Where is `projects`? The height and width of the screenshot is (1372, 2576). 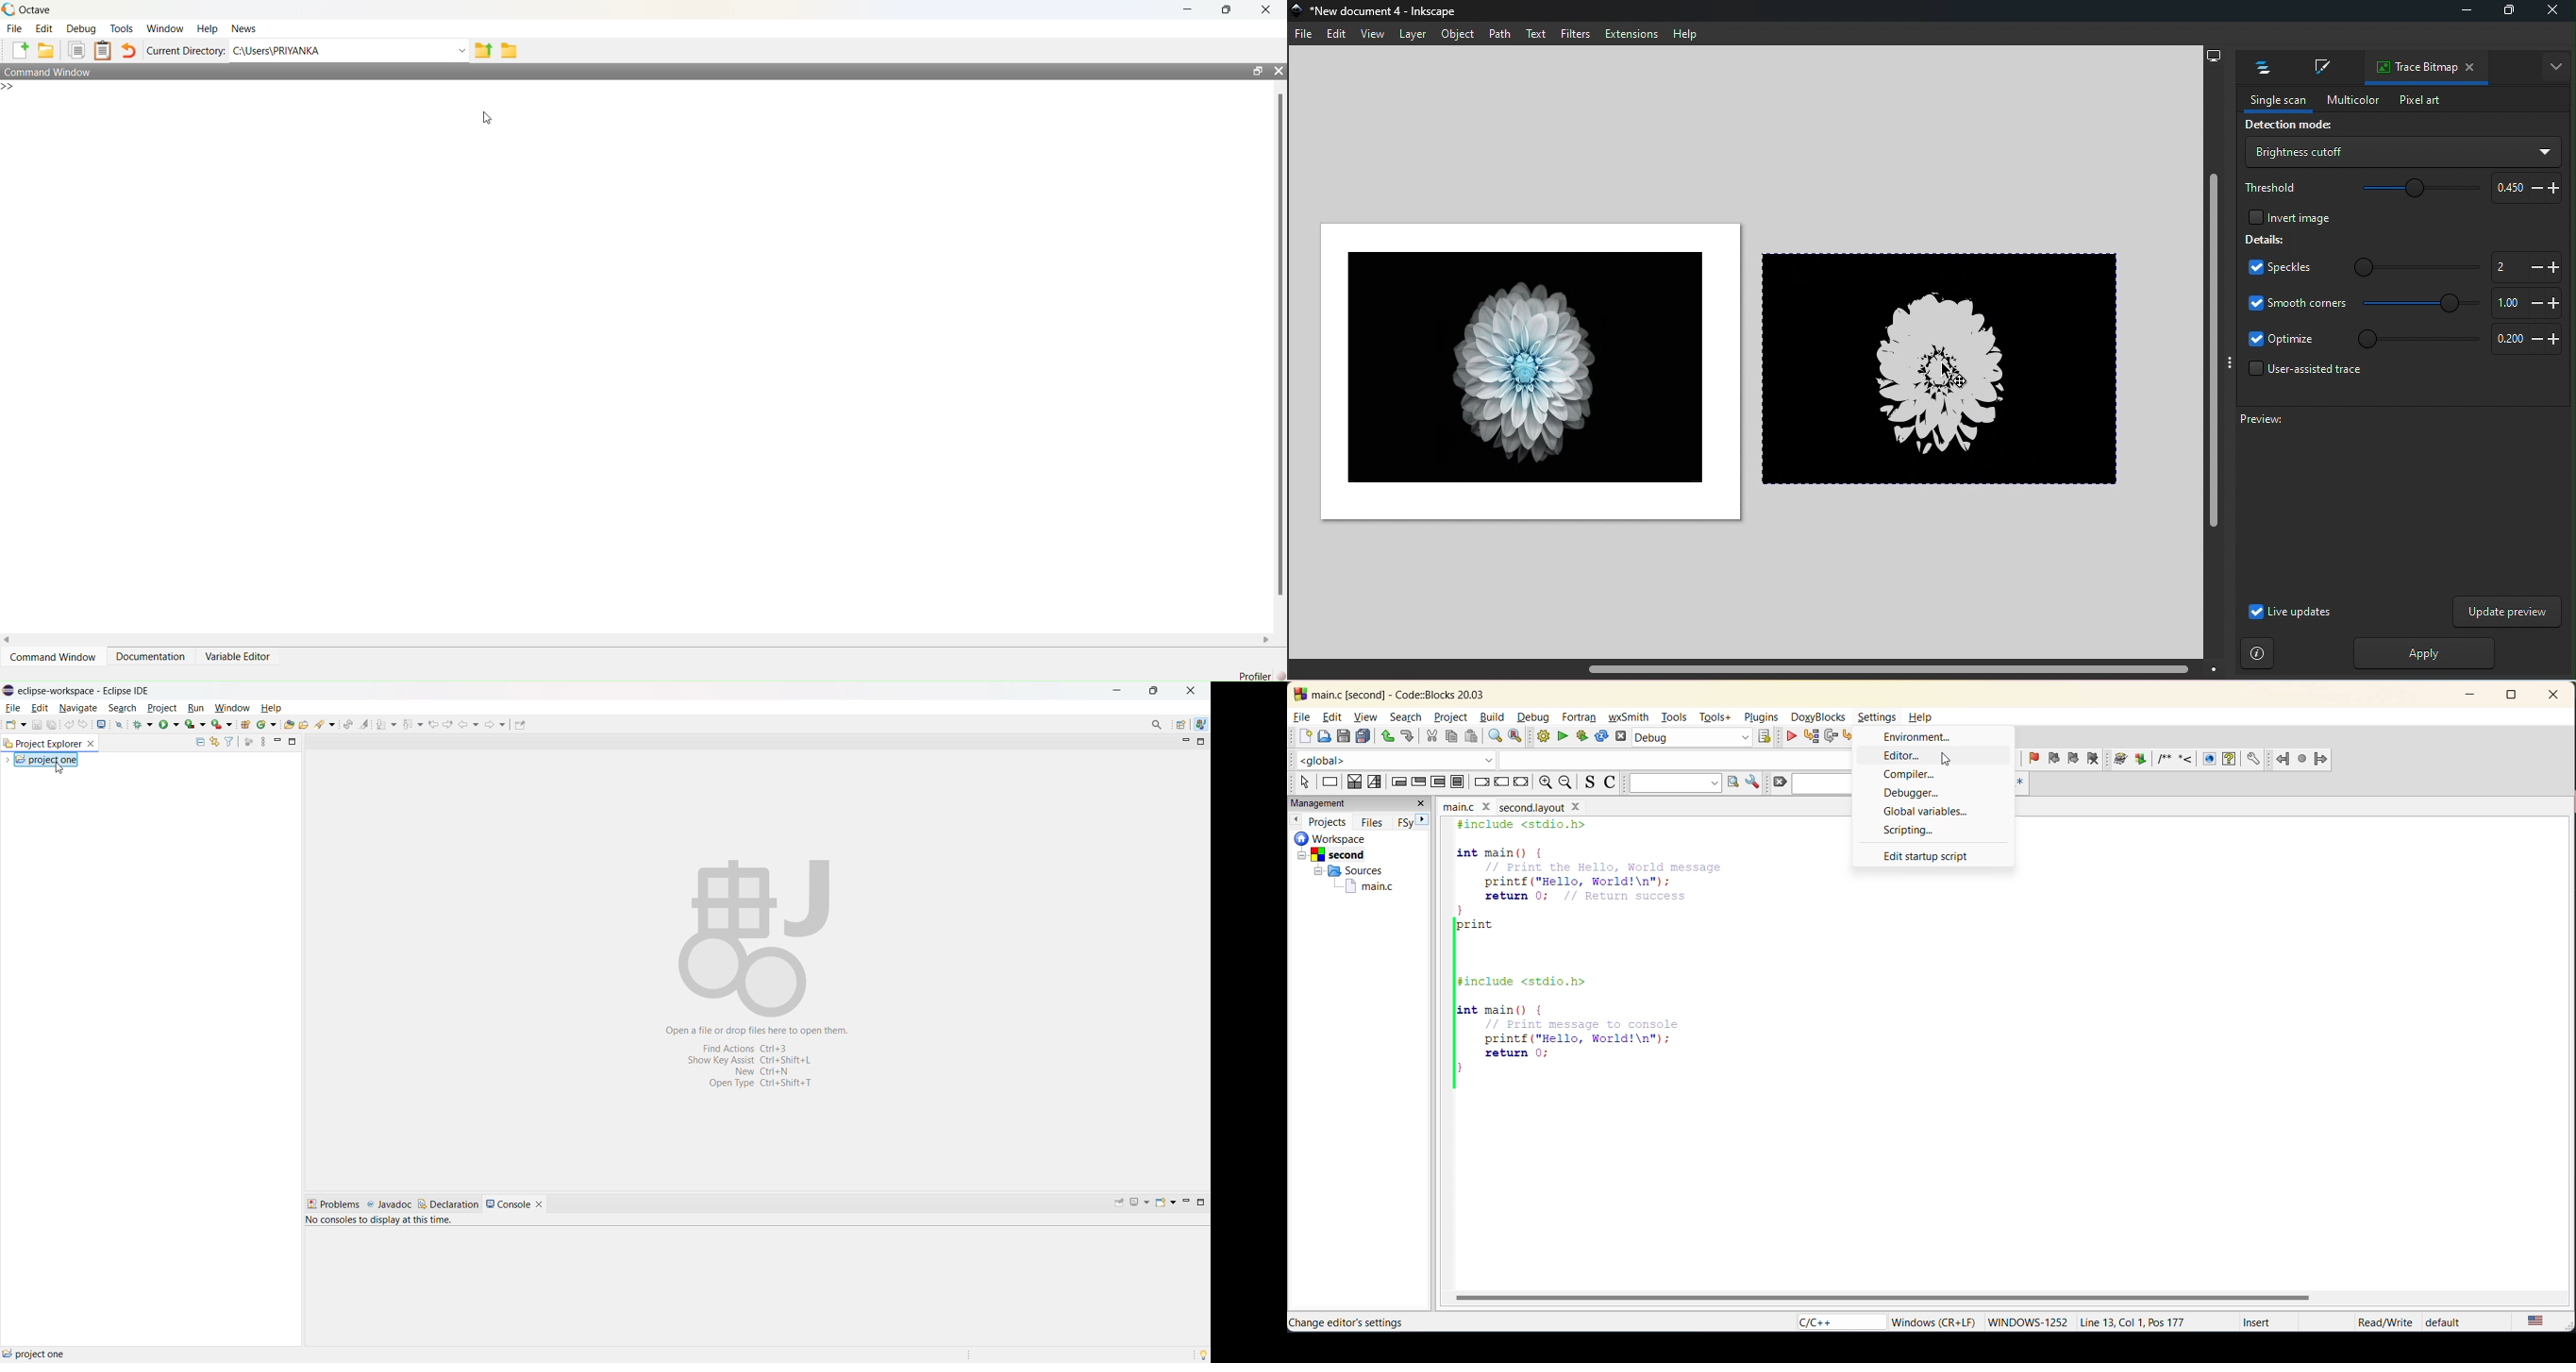 projects is located at coordinates (1329, 820).